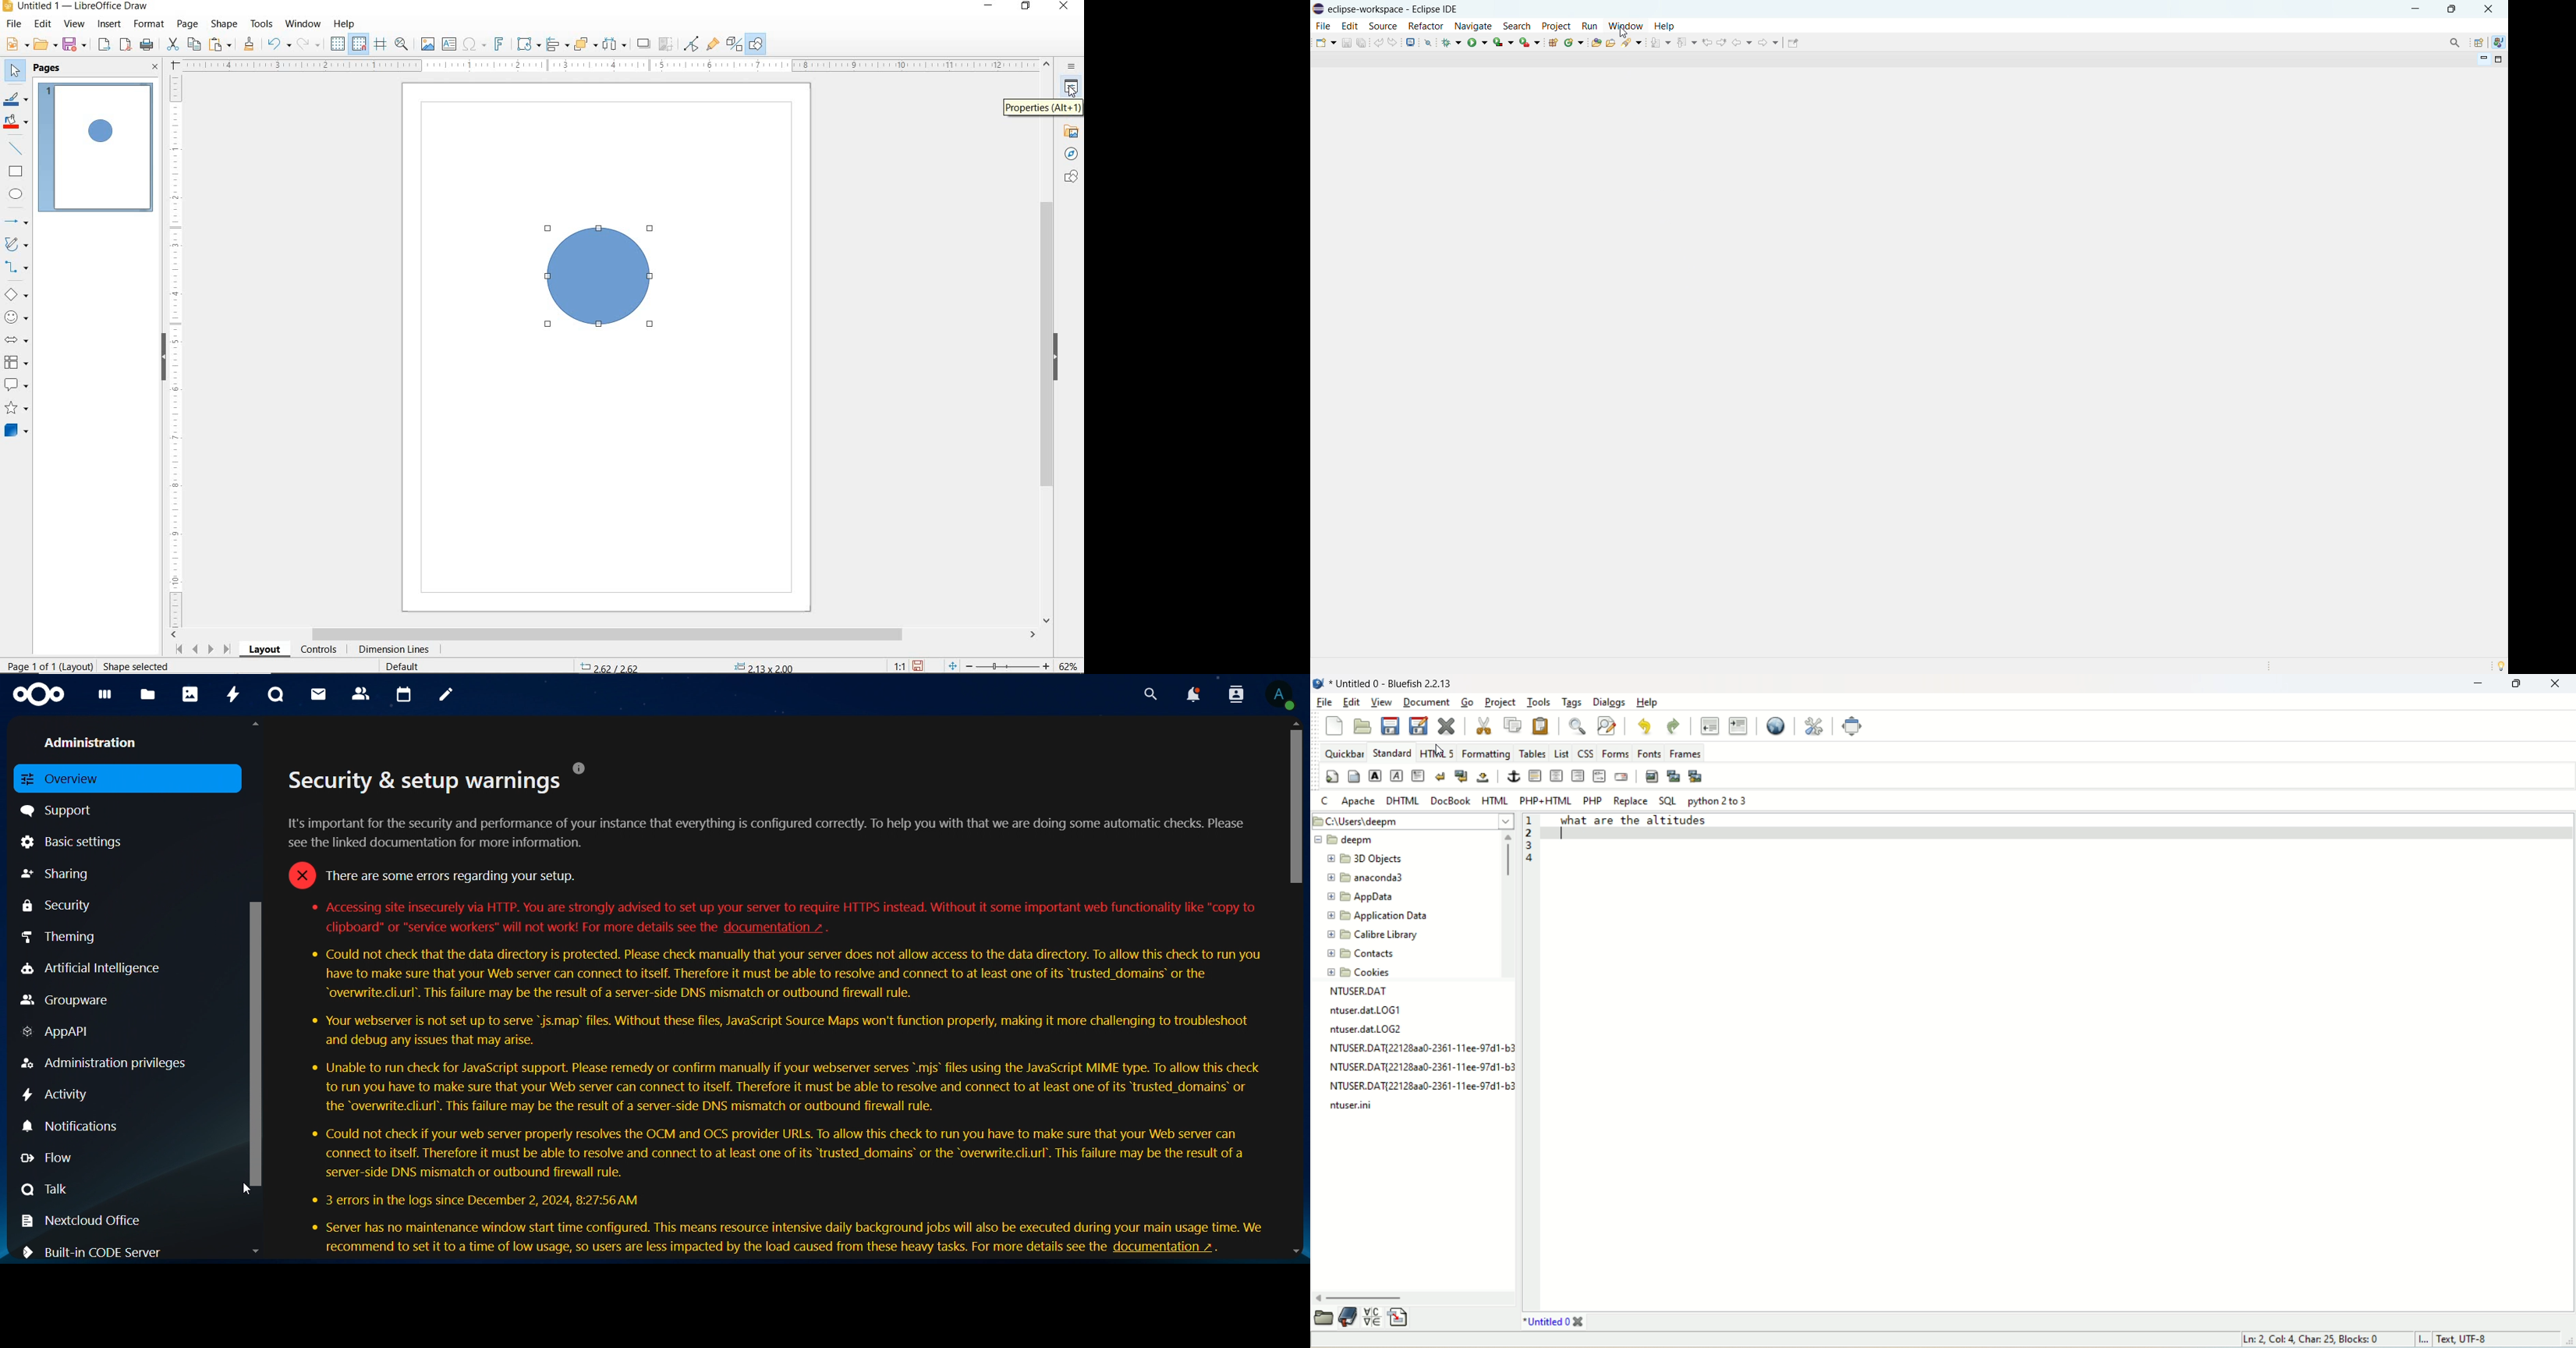 Image resolution: width=2576 pixels, height=1372 pixels. What do you see at coordinates (15, 363) in the screenshot?
I see `FLOWCHART` at bounding box center [15, 363].